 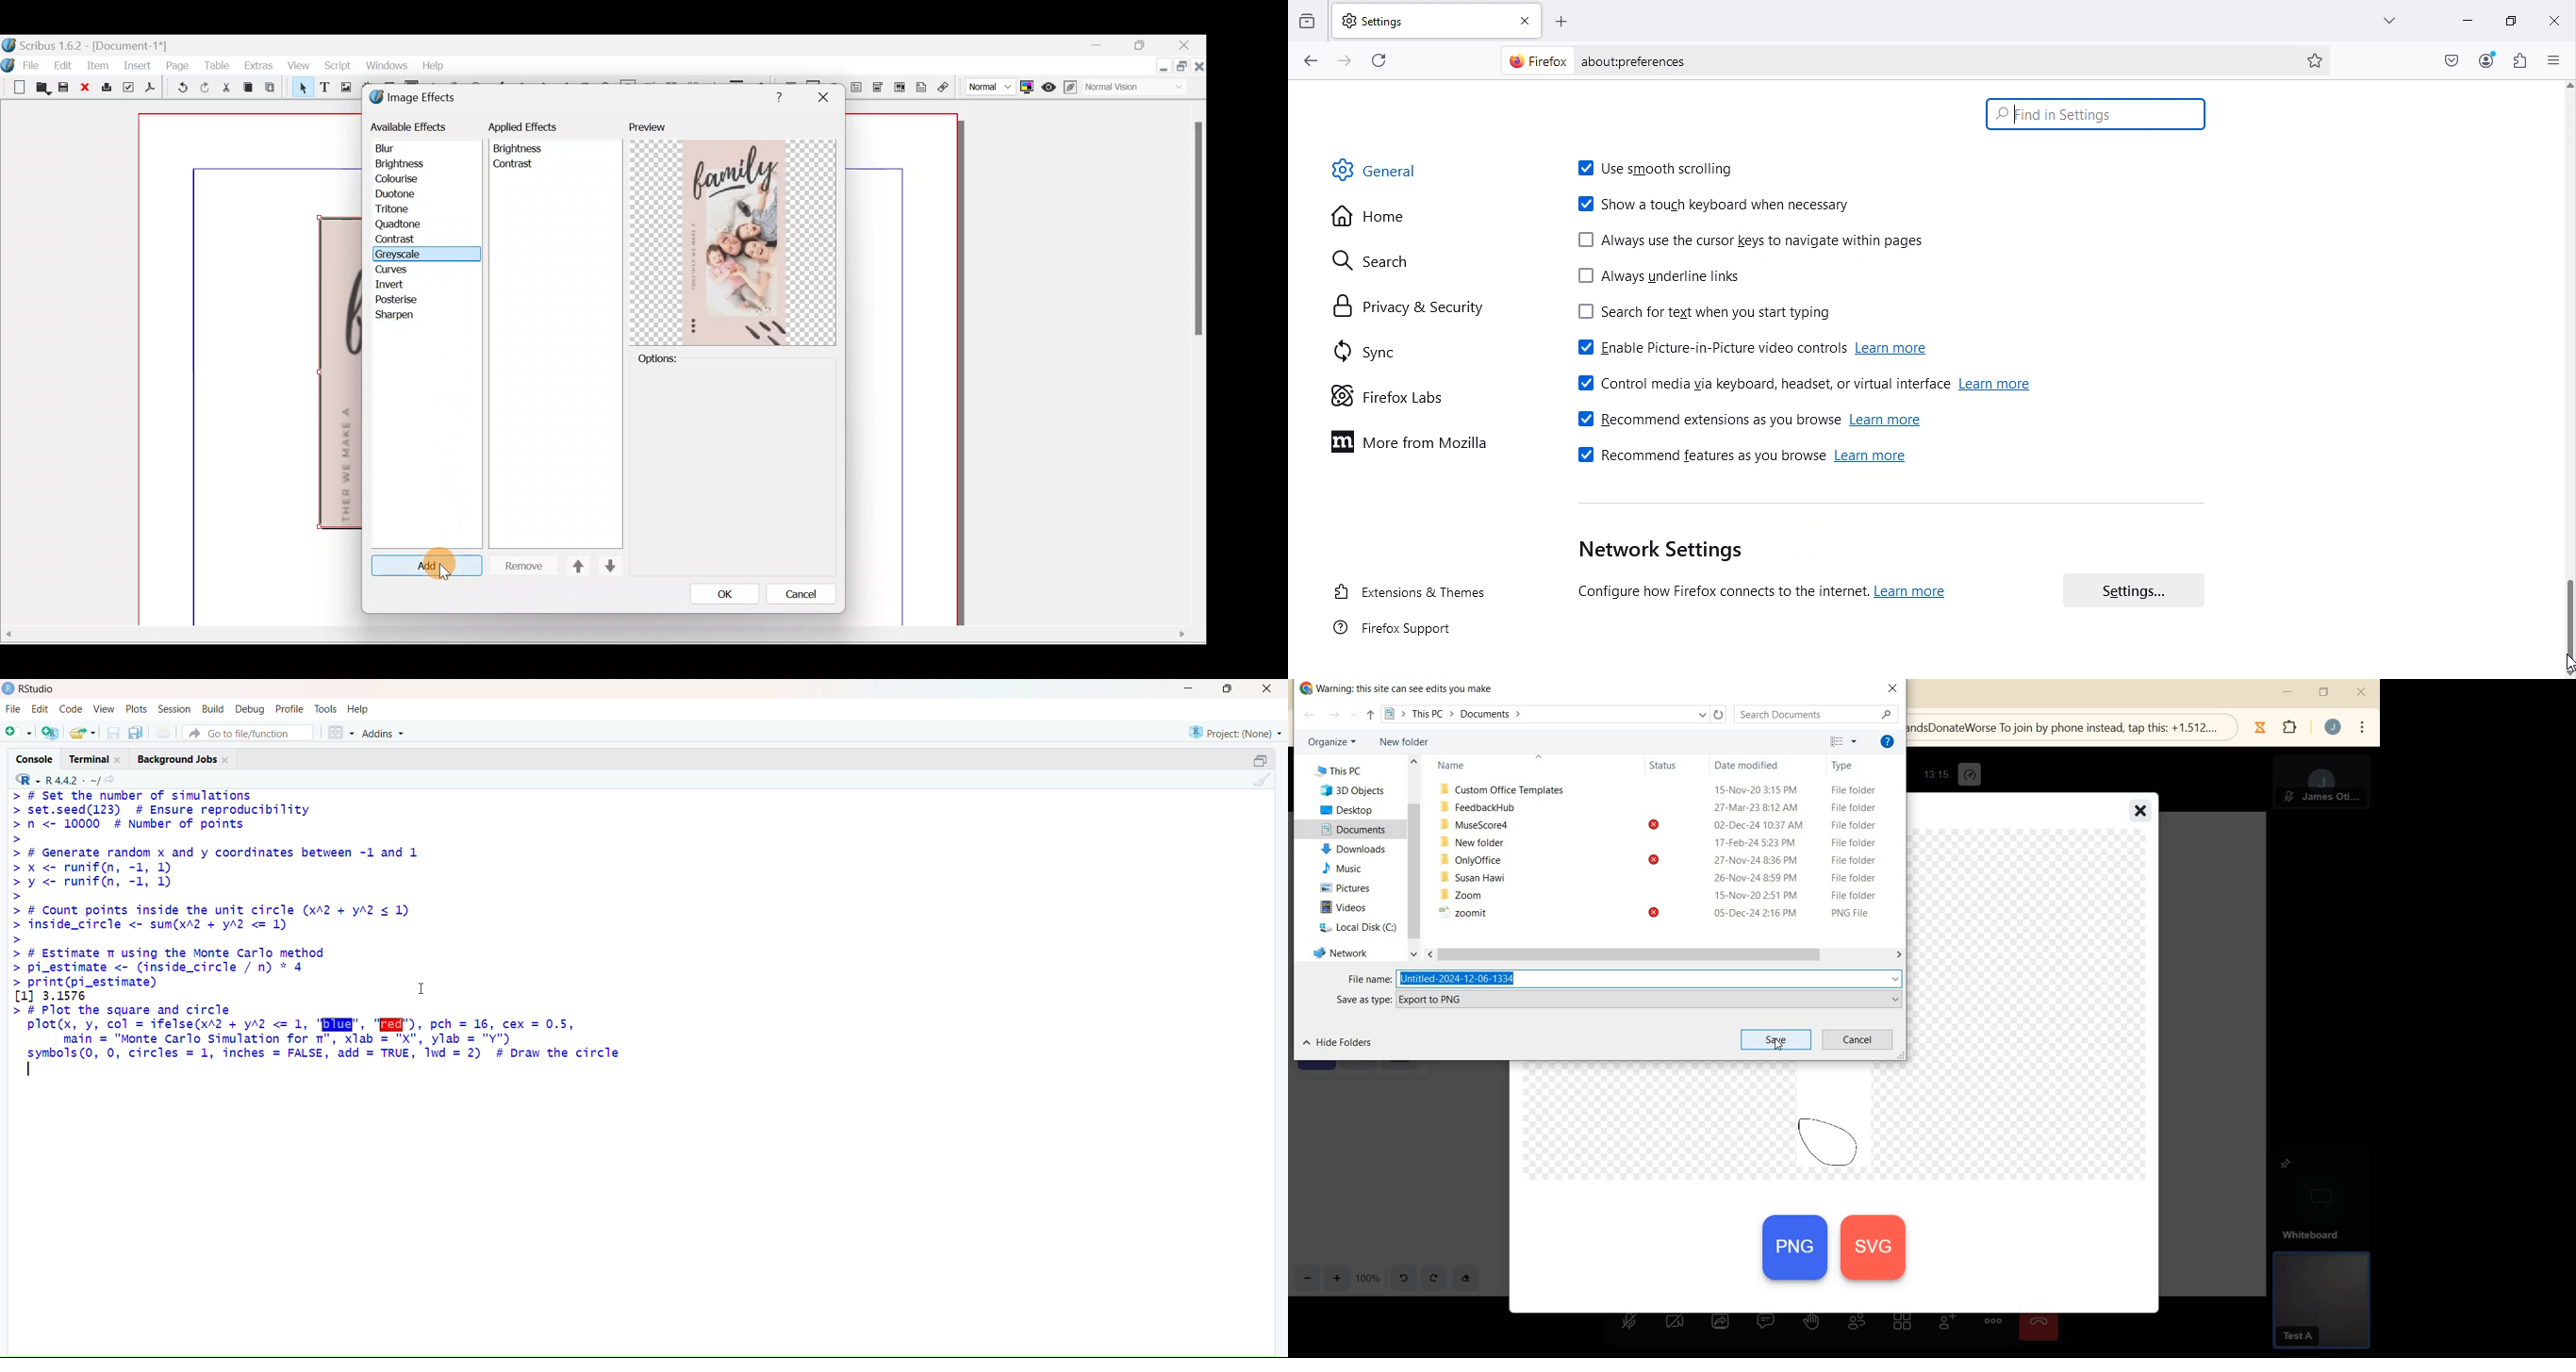 What do you see at coordinates (343, 733) in the screenshot?
I see `Workspace panes` at bounding box center [343, 733].